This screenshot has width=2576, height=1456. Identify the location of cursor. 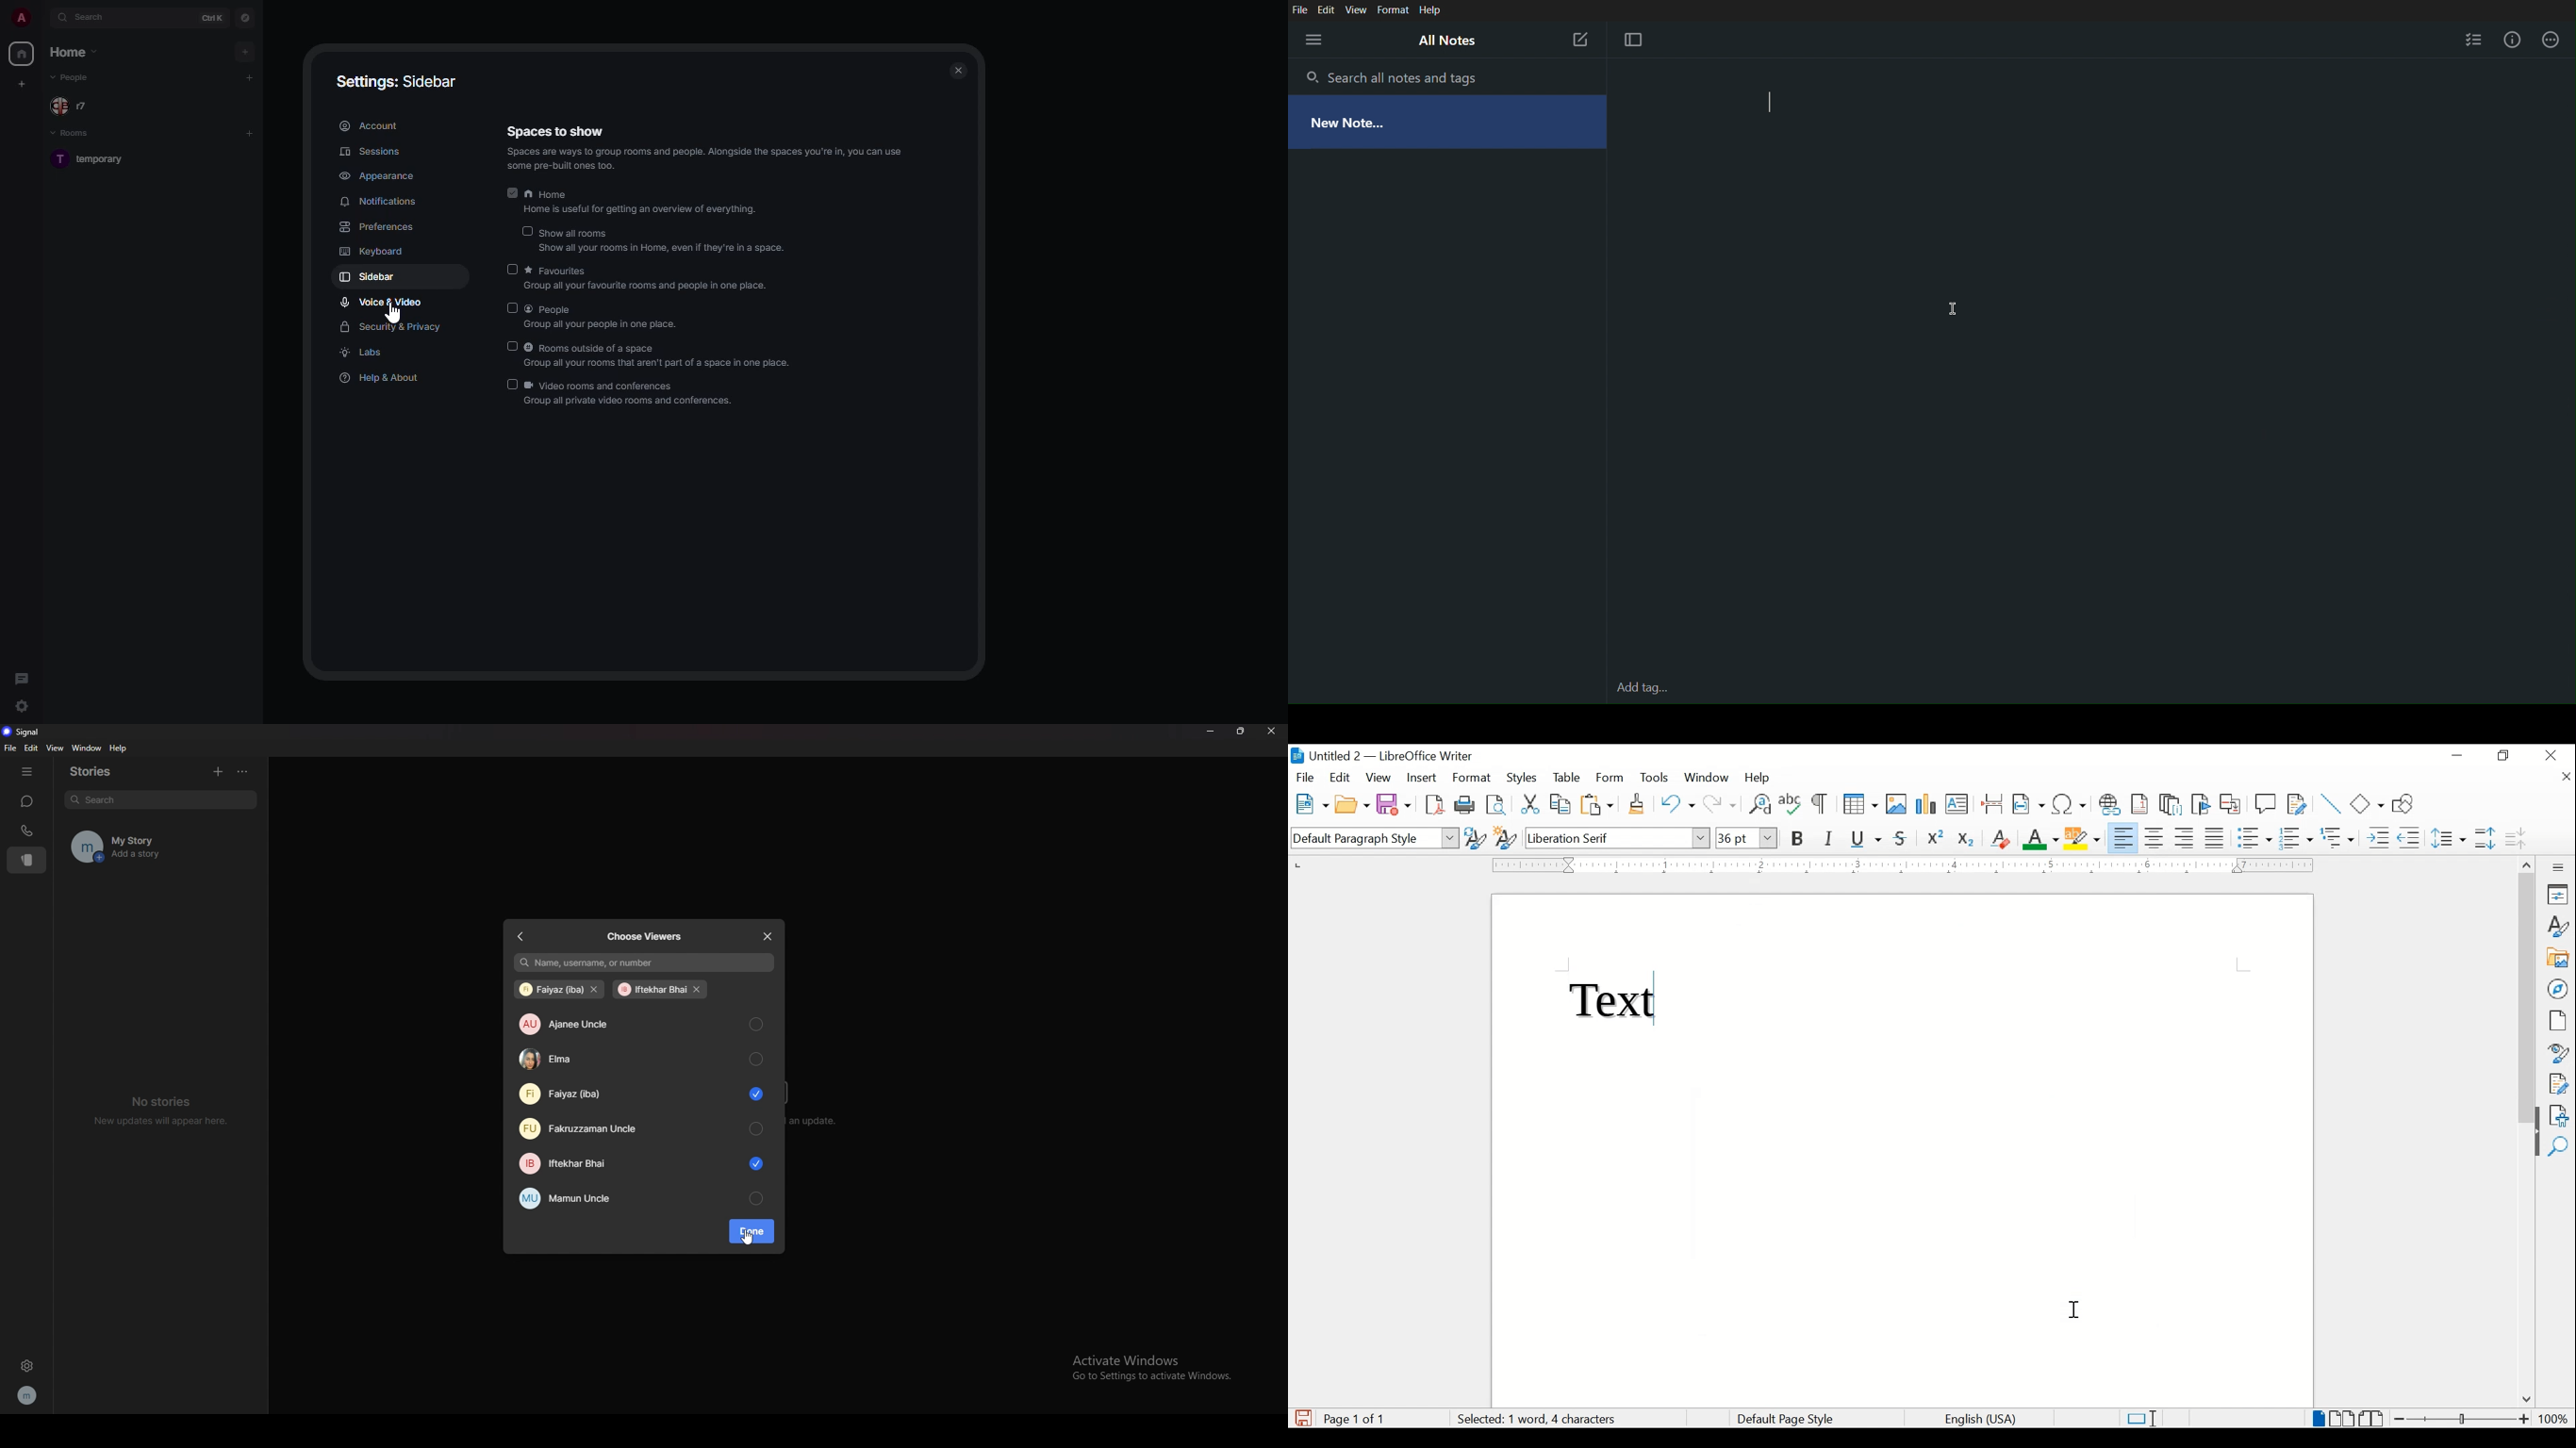
(23, 708).